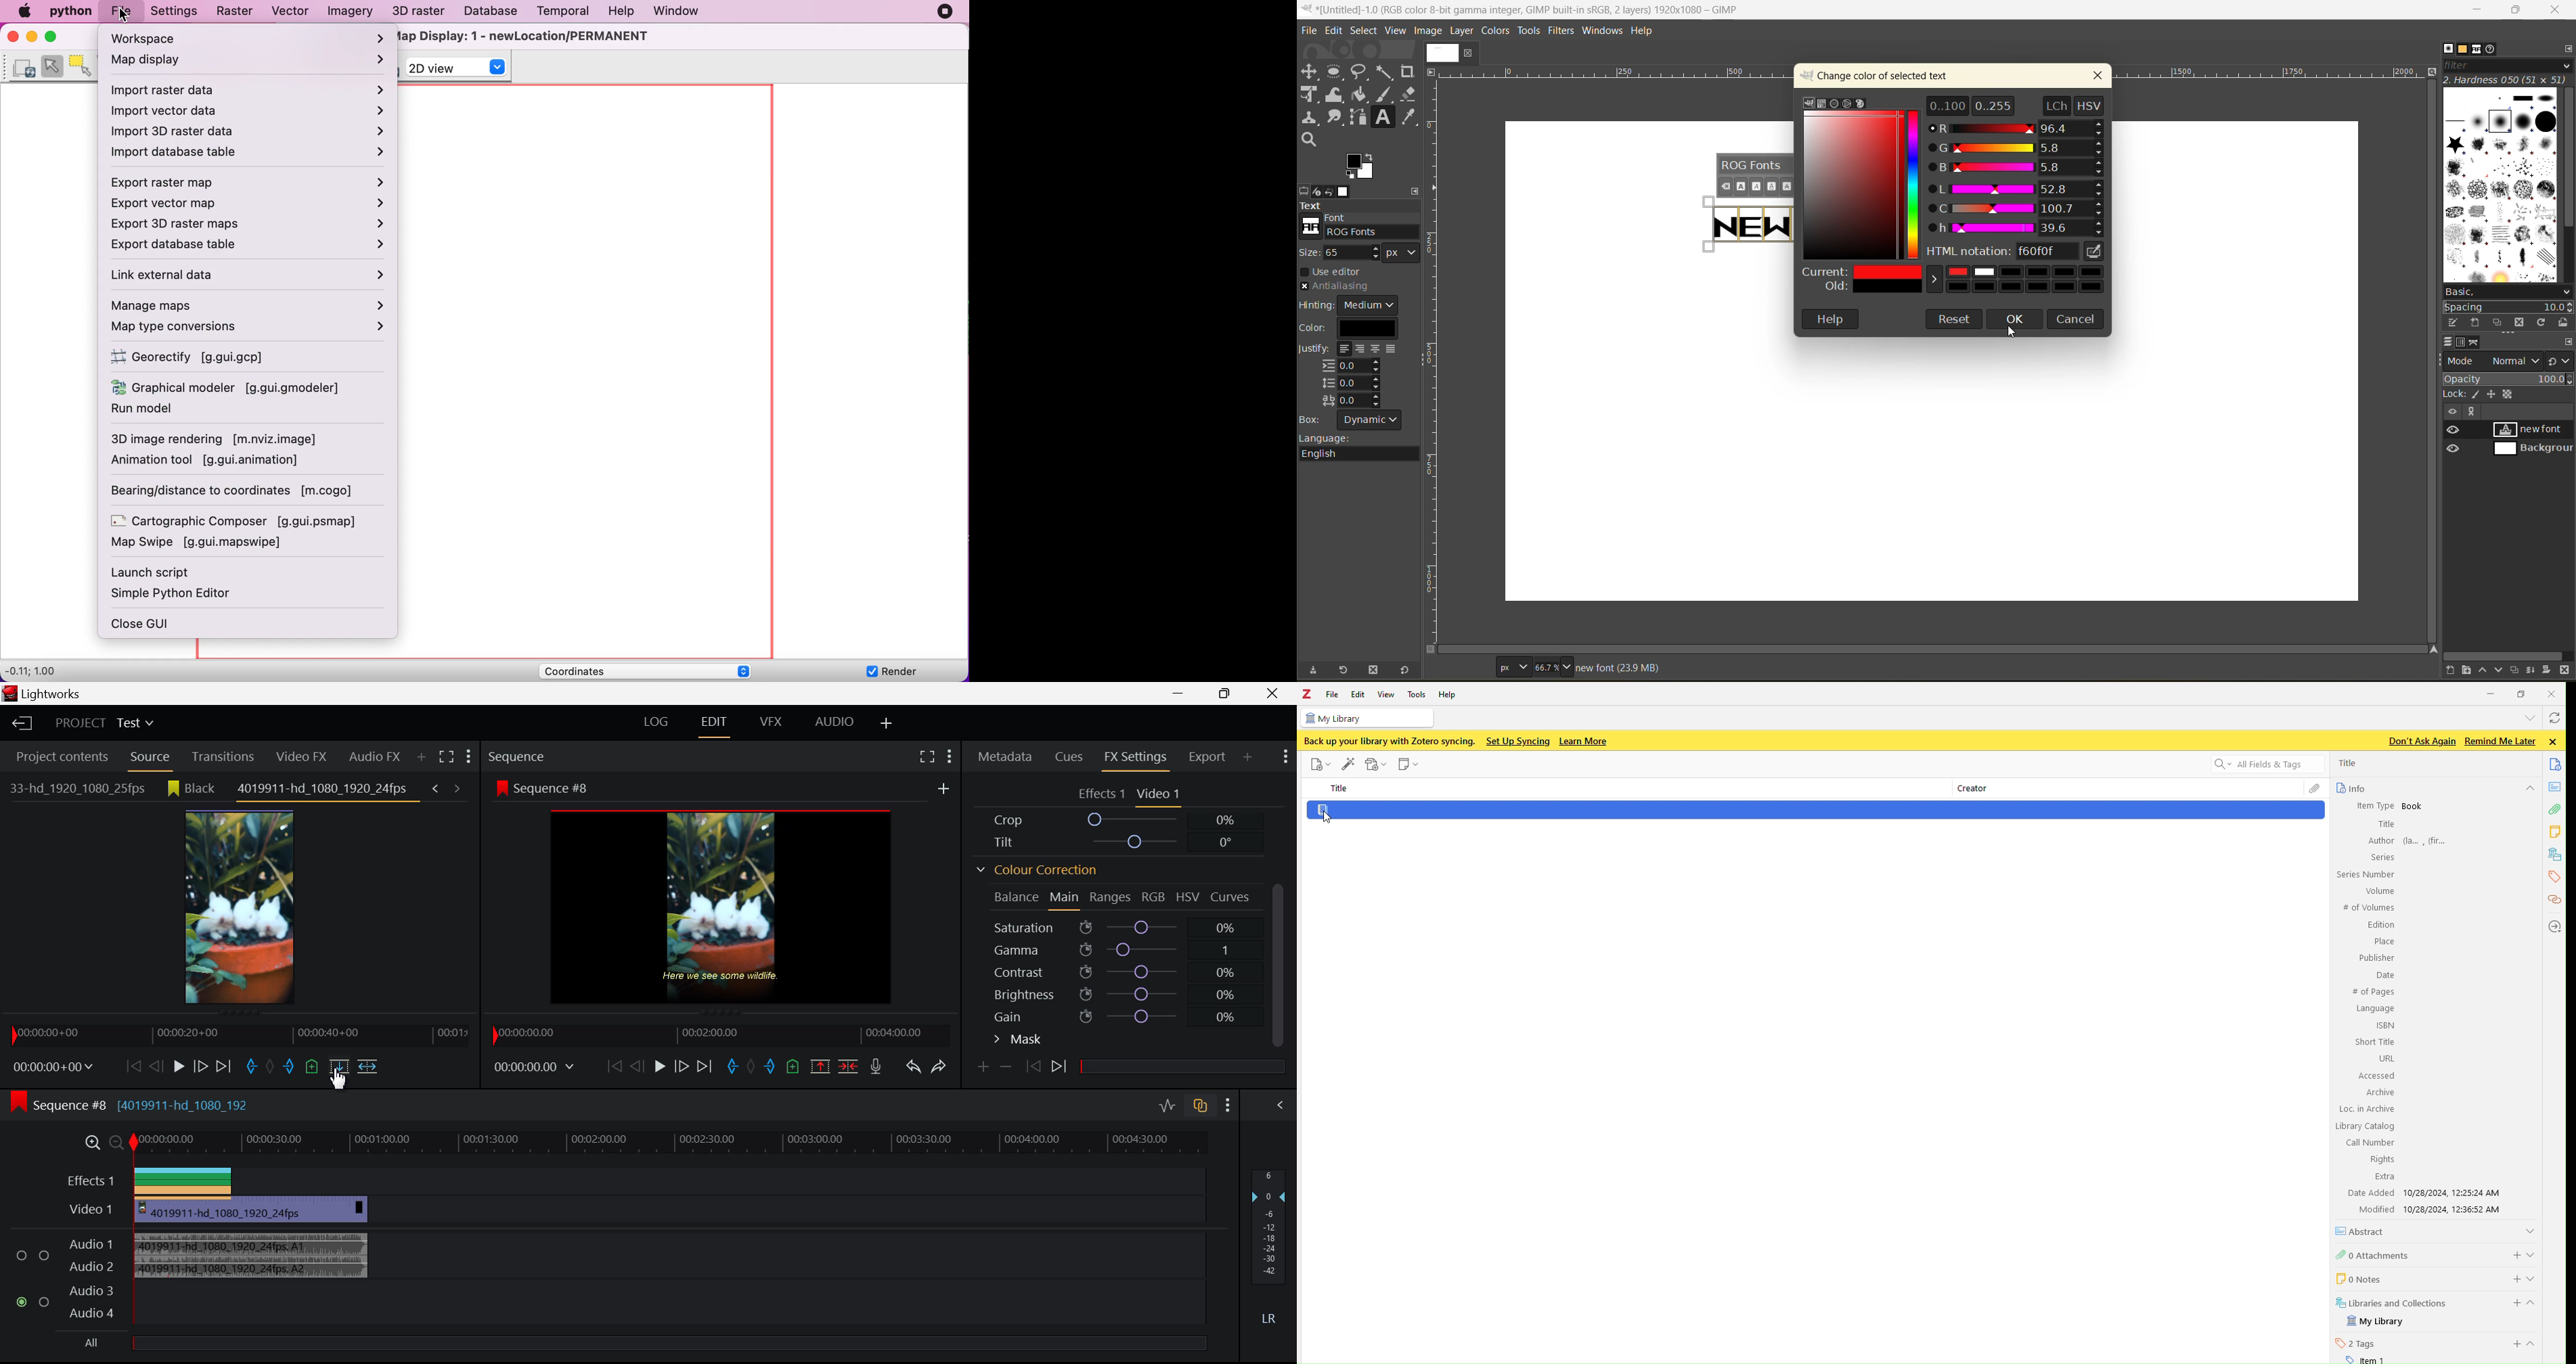 The image size is (2576, 1372). Describe the element at coordinates (706, 1067) in the screenshot. I see `To End` at that location.